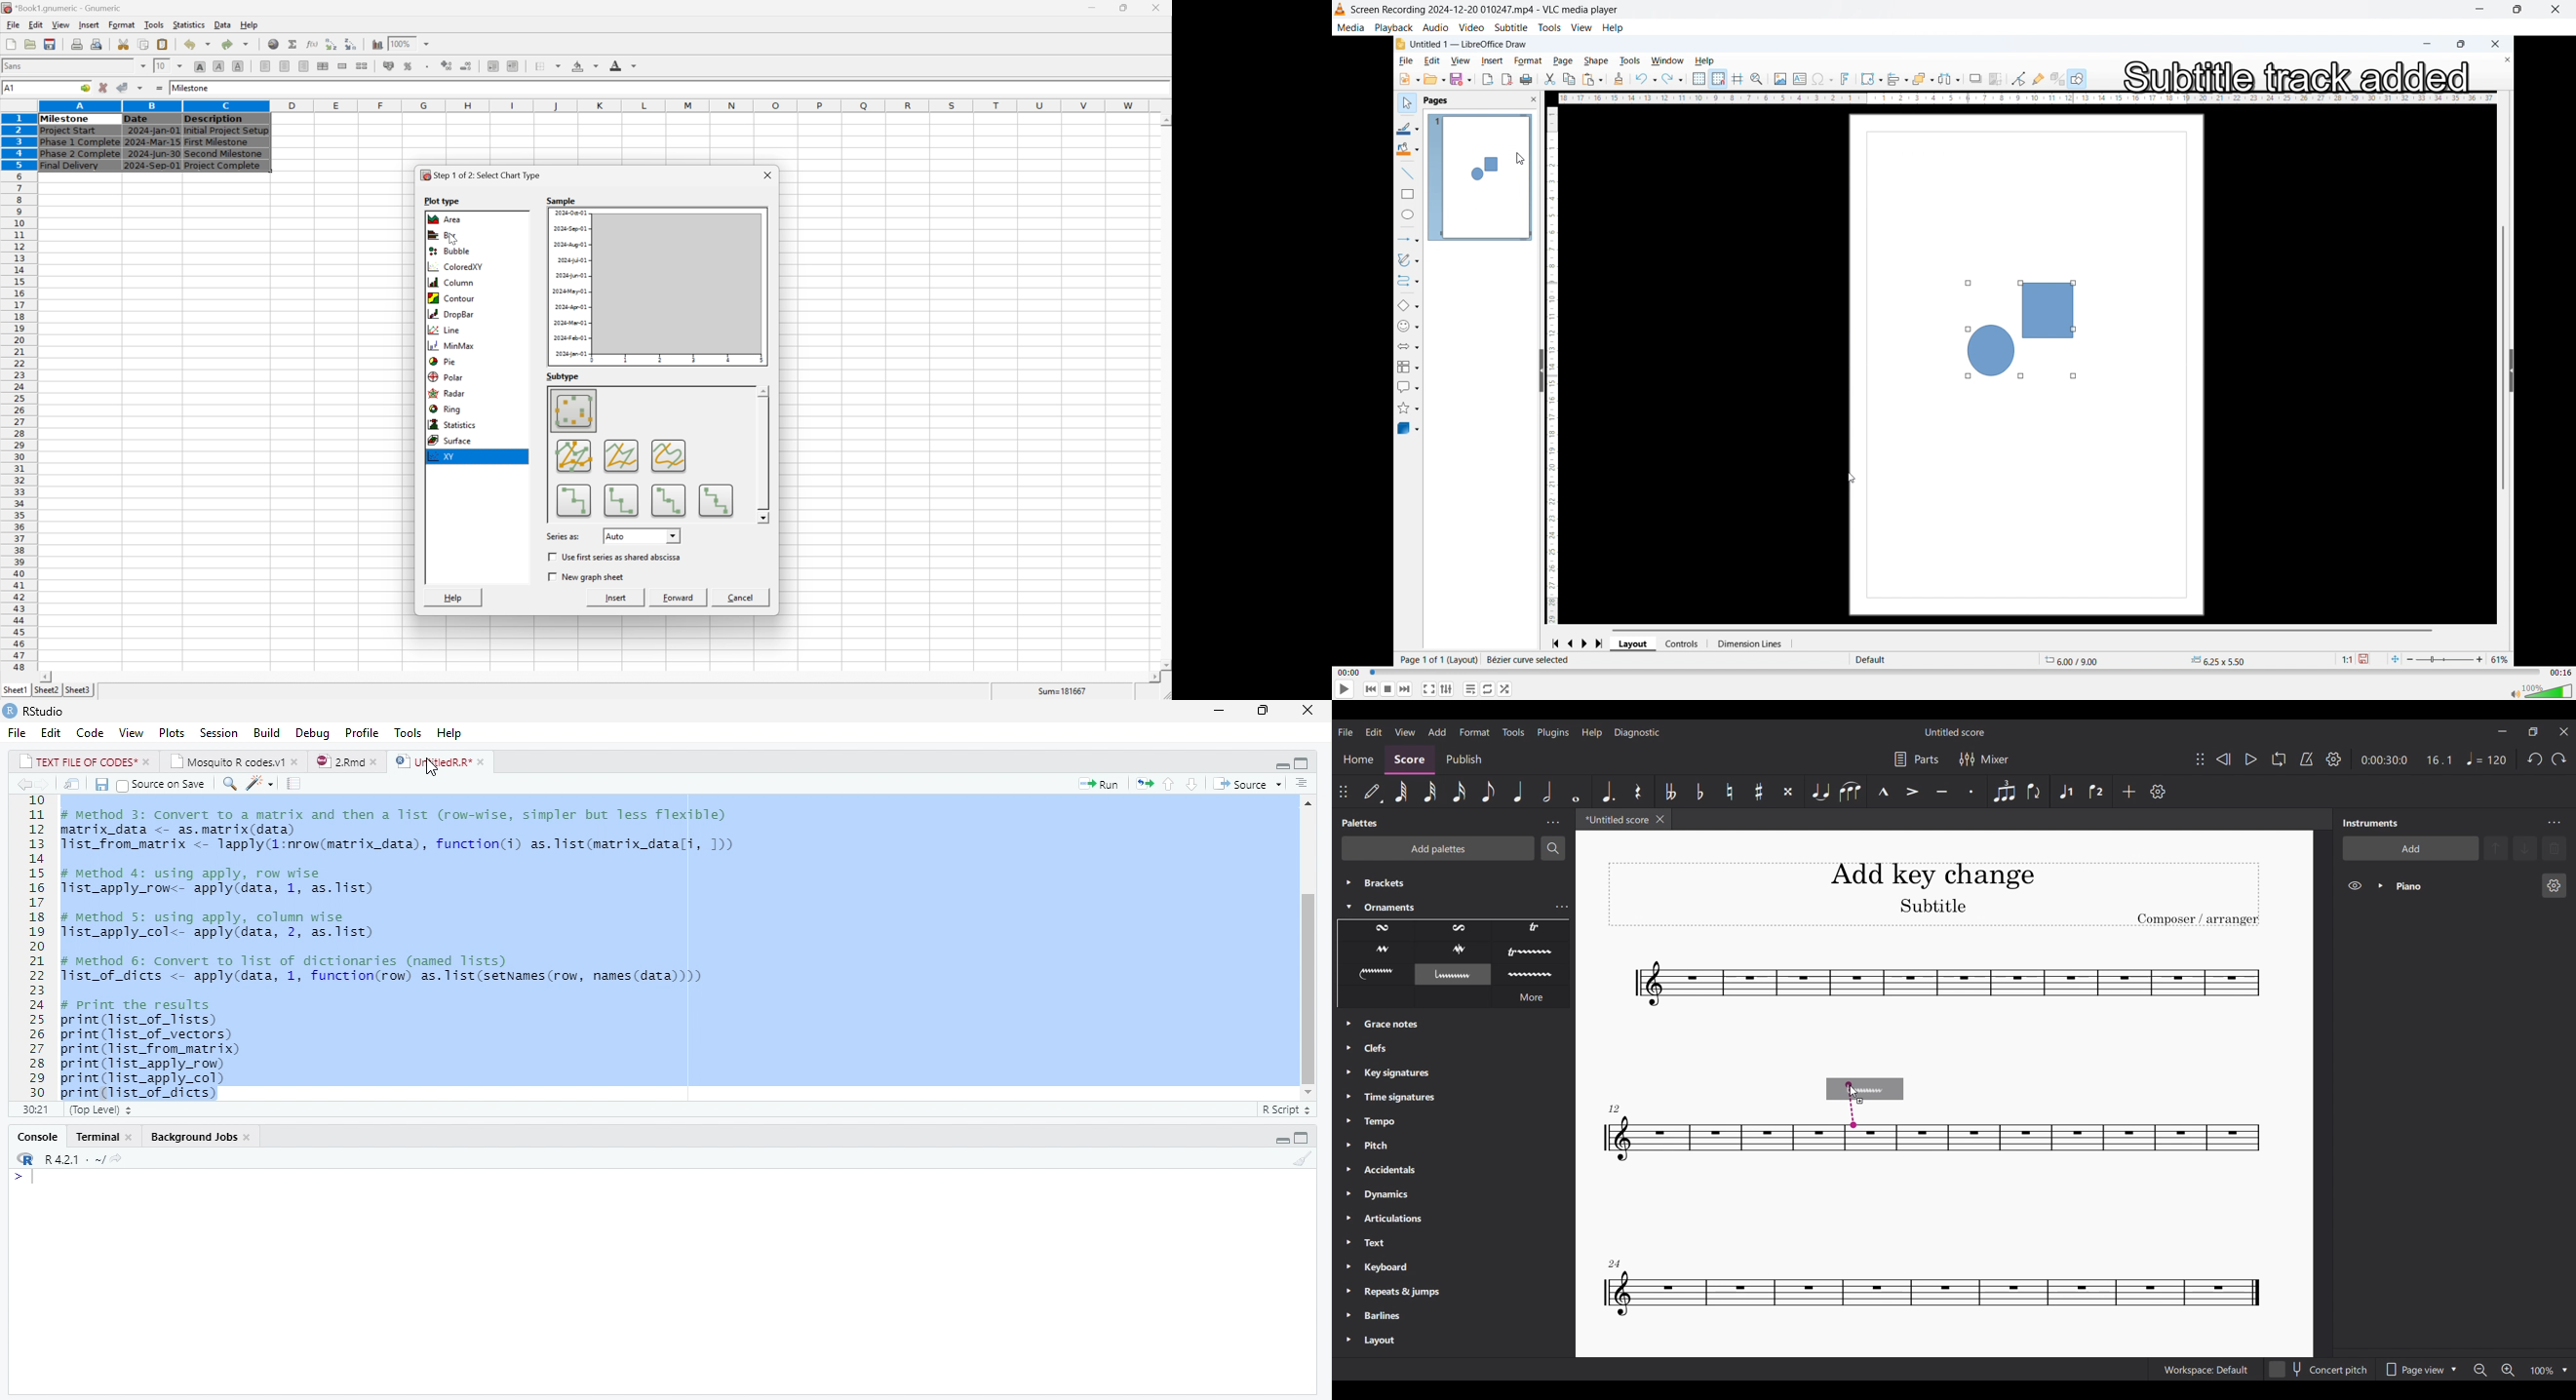  I want to click on Hide piano, so click(2355, 885).